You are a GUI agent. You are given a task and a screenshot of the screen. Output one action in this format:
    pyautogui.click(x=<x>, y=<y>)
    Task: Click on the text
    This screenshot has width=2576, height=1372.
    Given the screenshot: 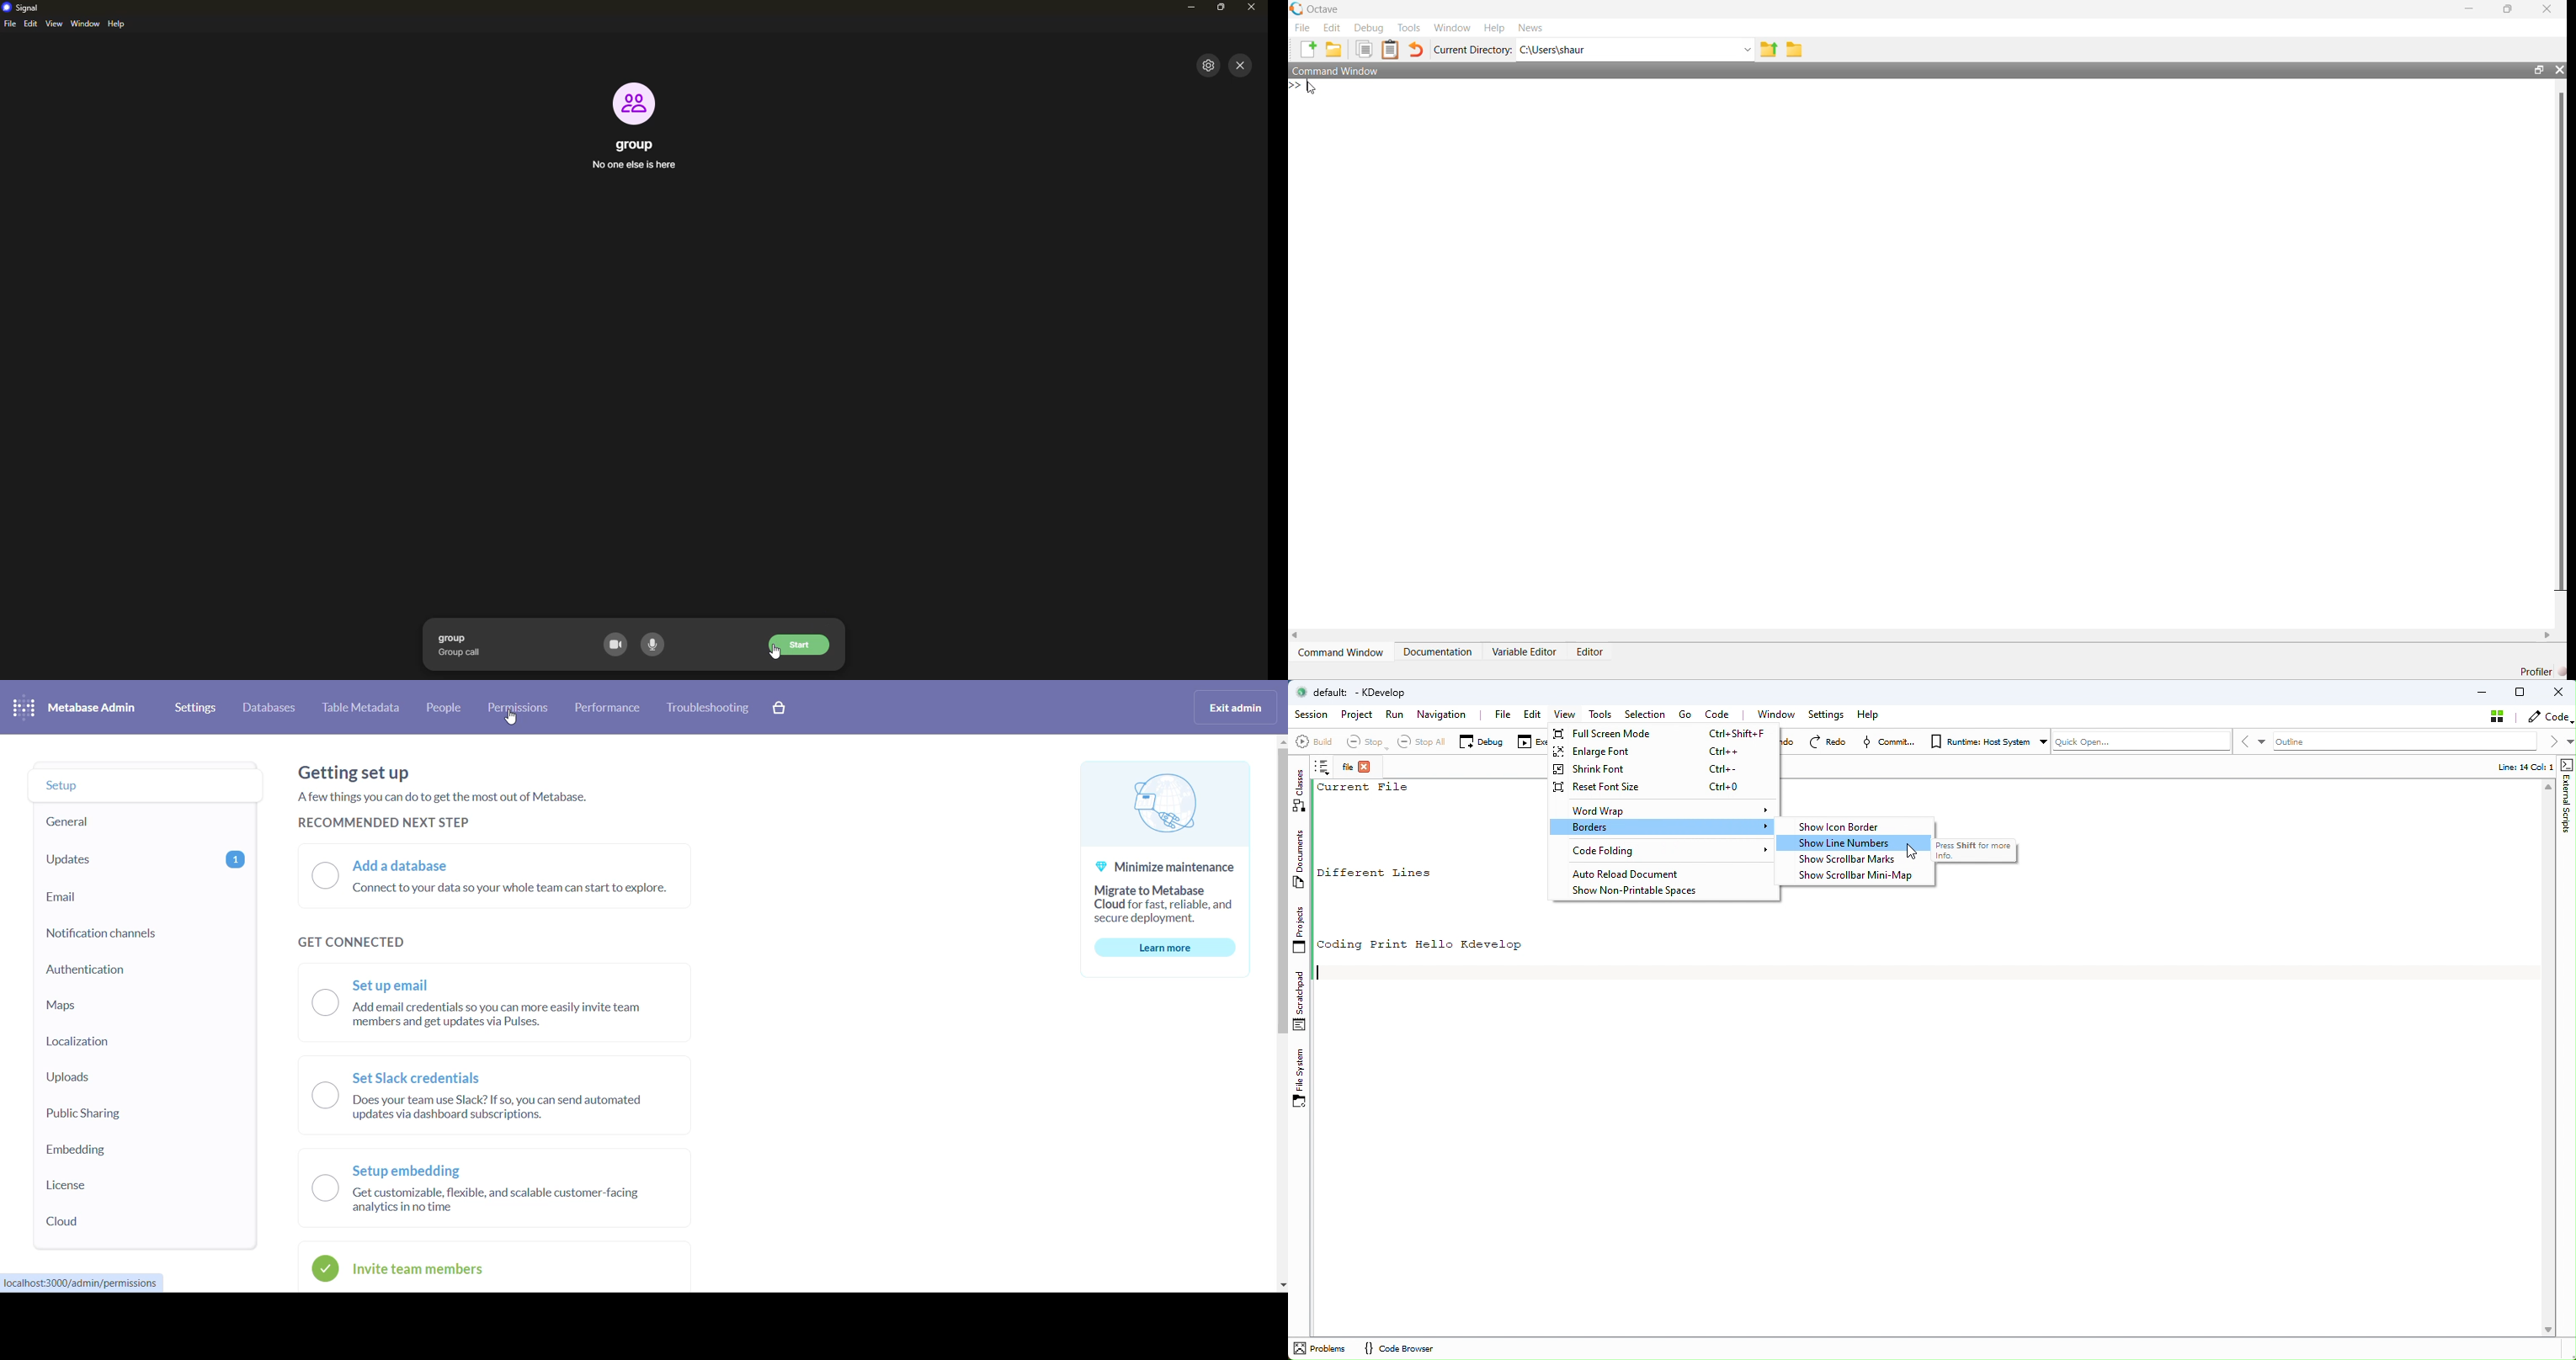 What is the action you would take?
    pyautogui.click(x=458, y=796)
    